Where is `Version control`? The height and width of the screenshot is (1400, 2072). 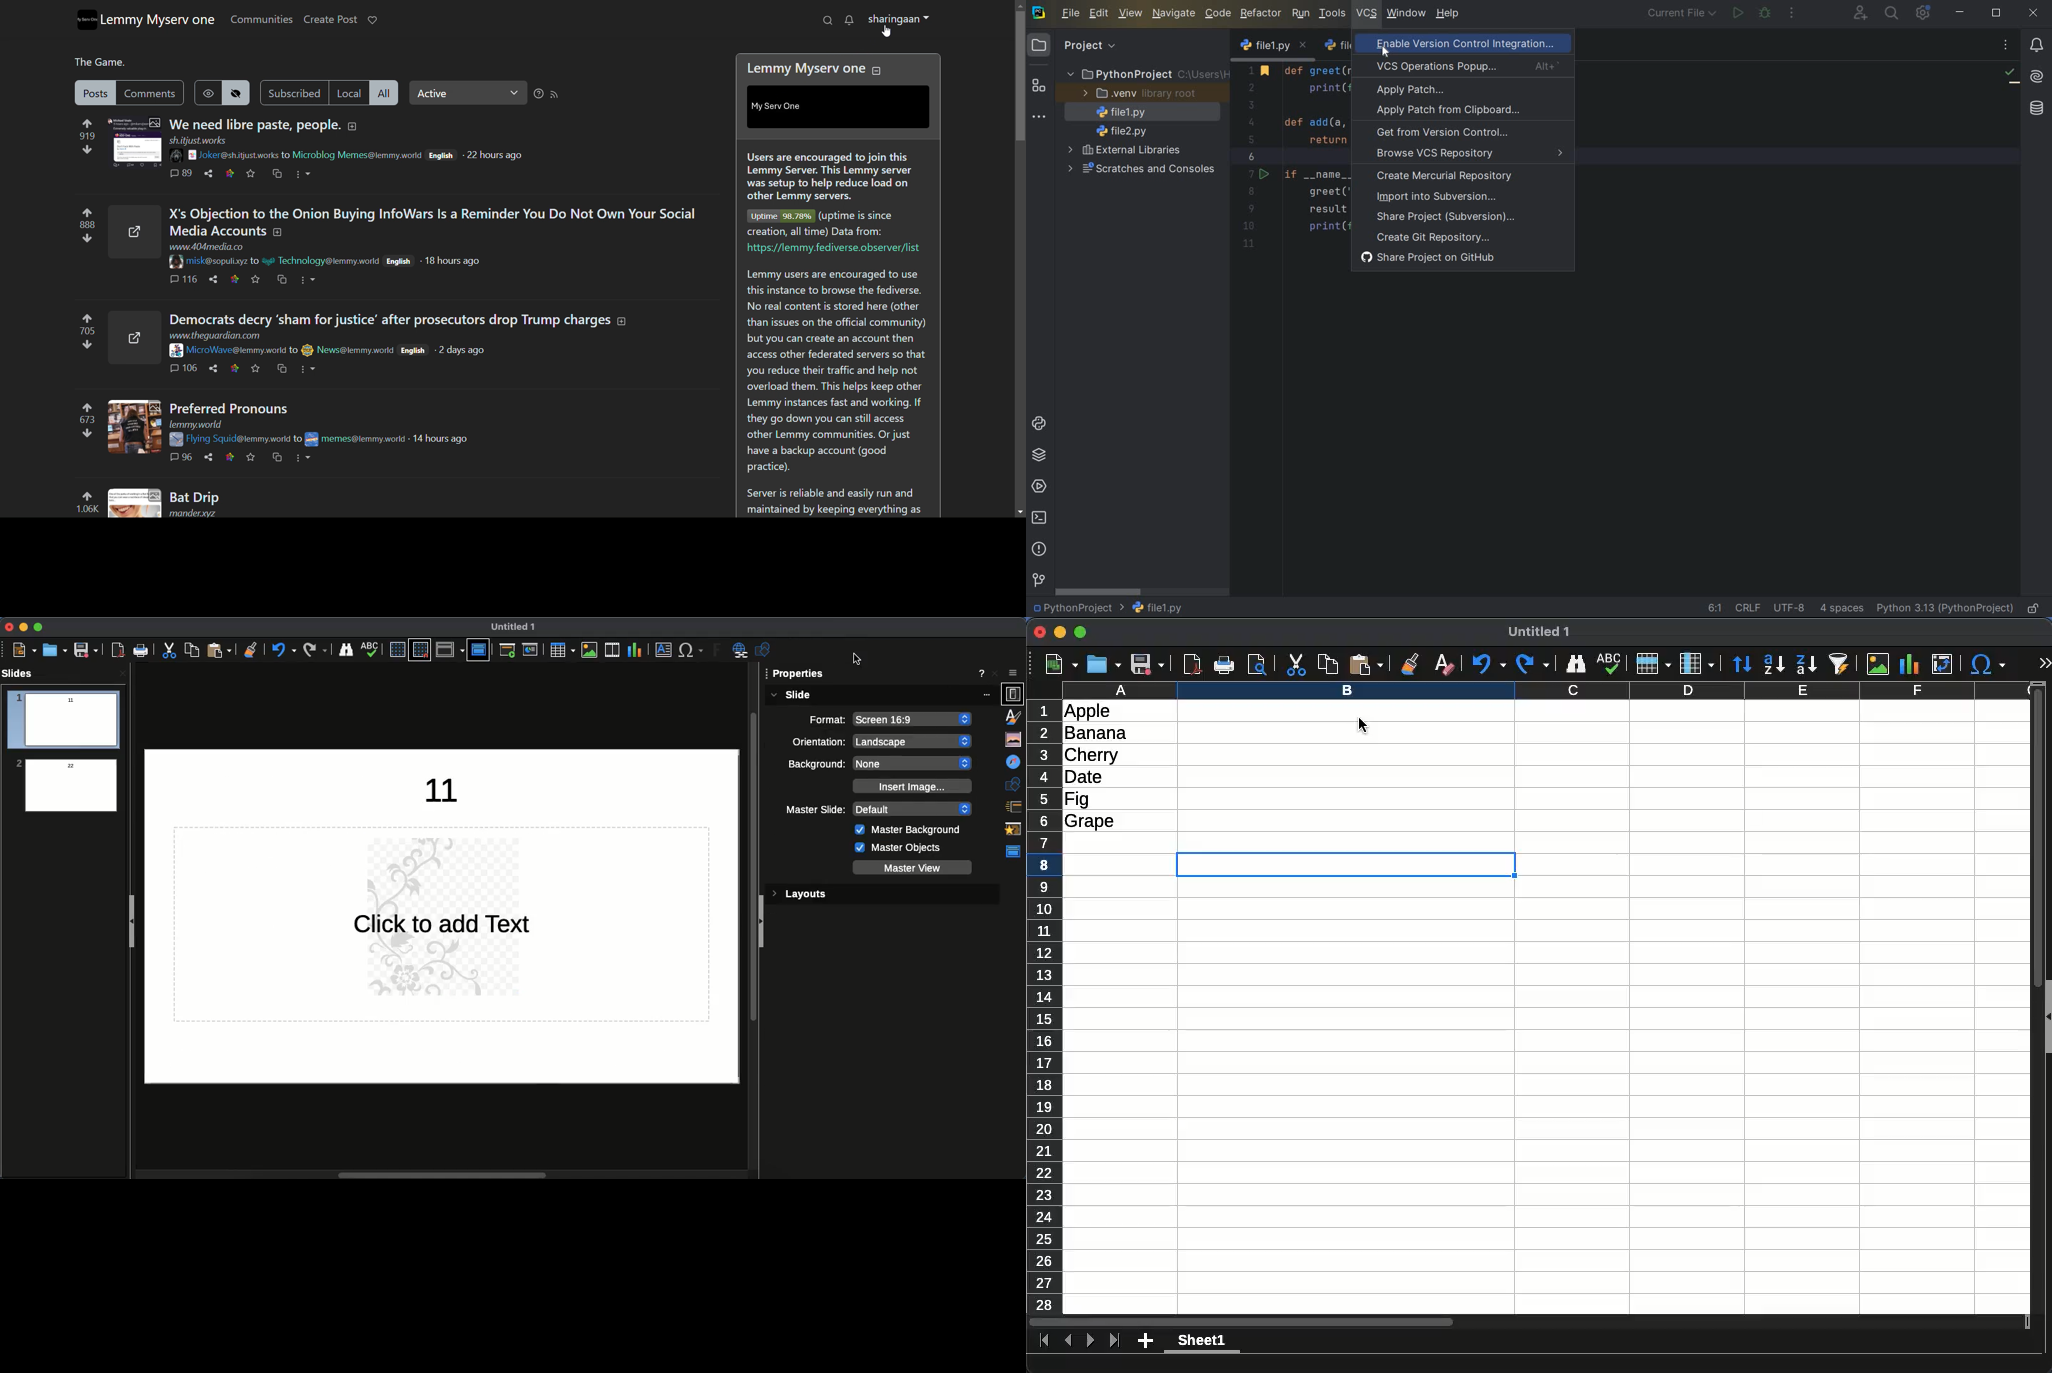 Version control is located at coordinates (1038, 580).